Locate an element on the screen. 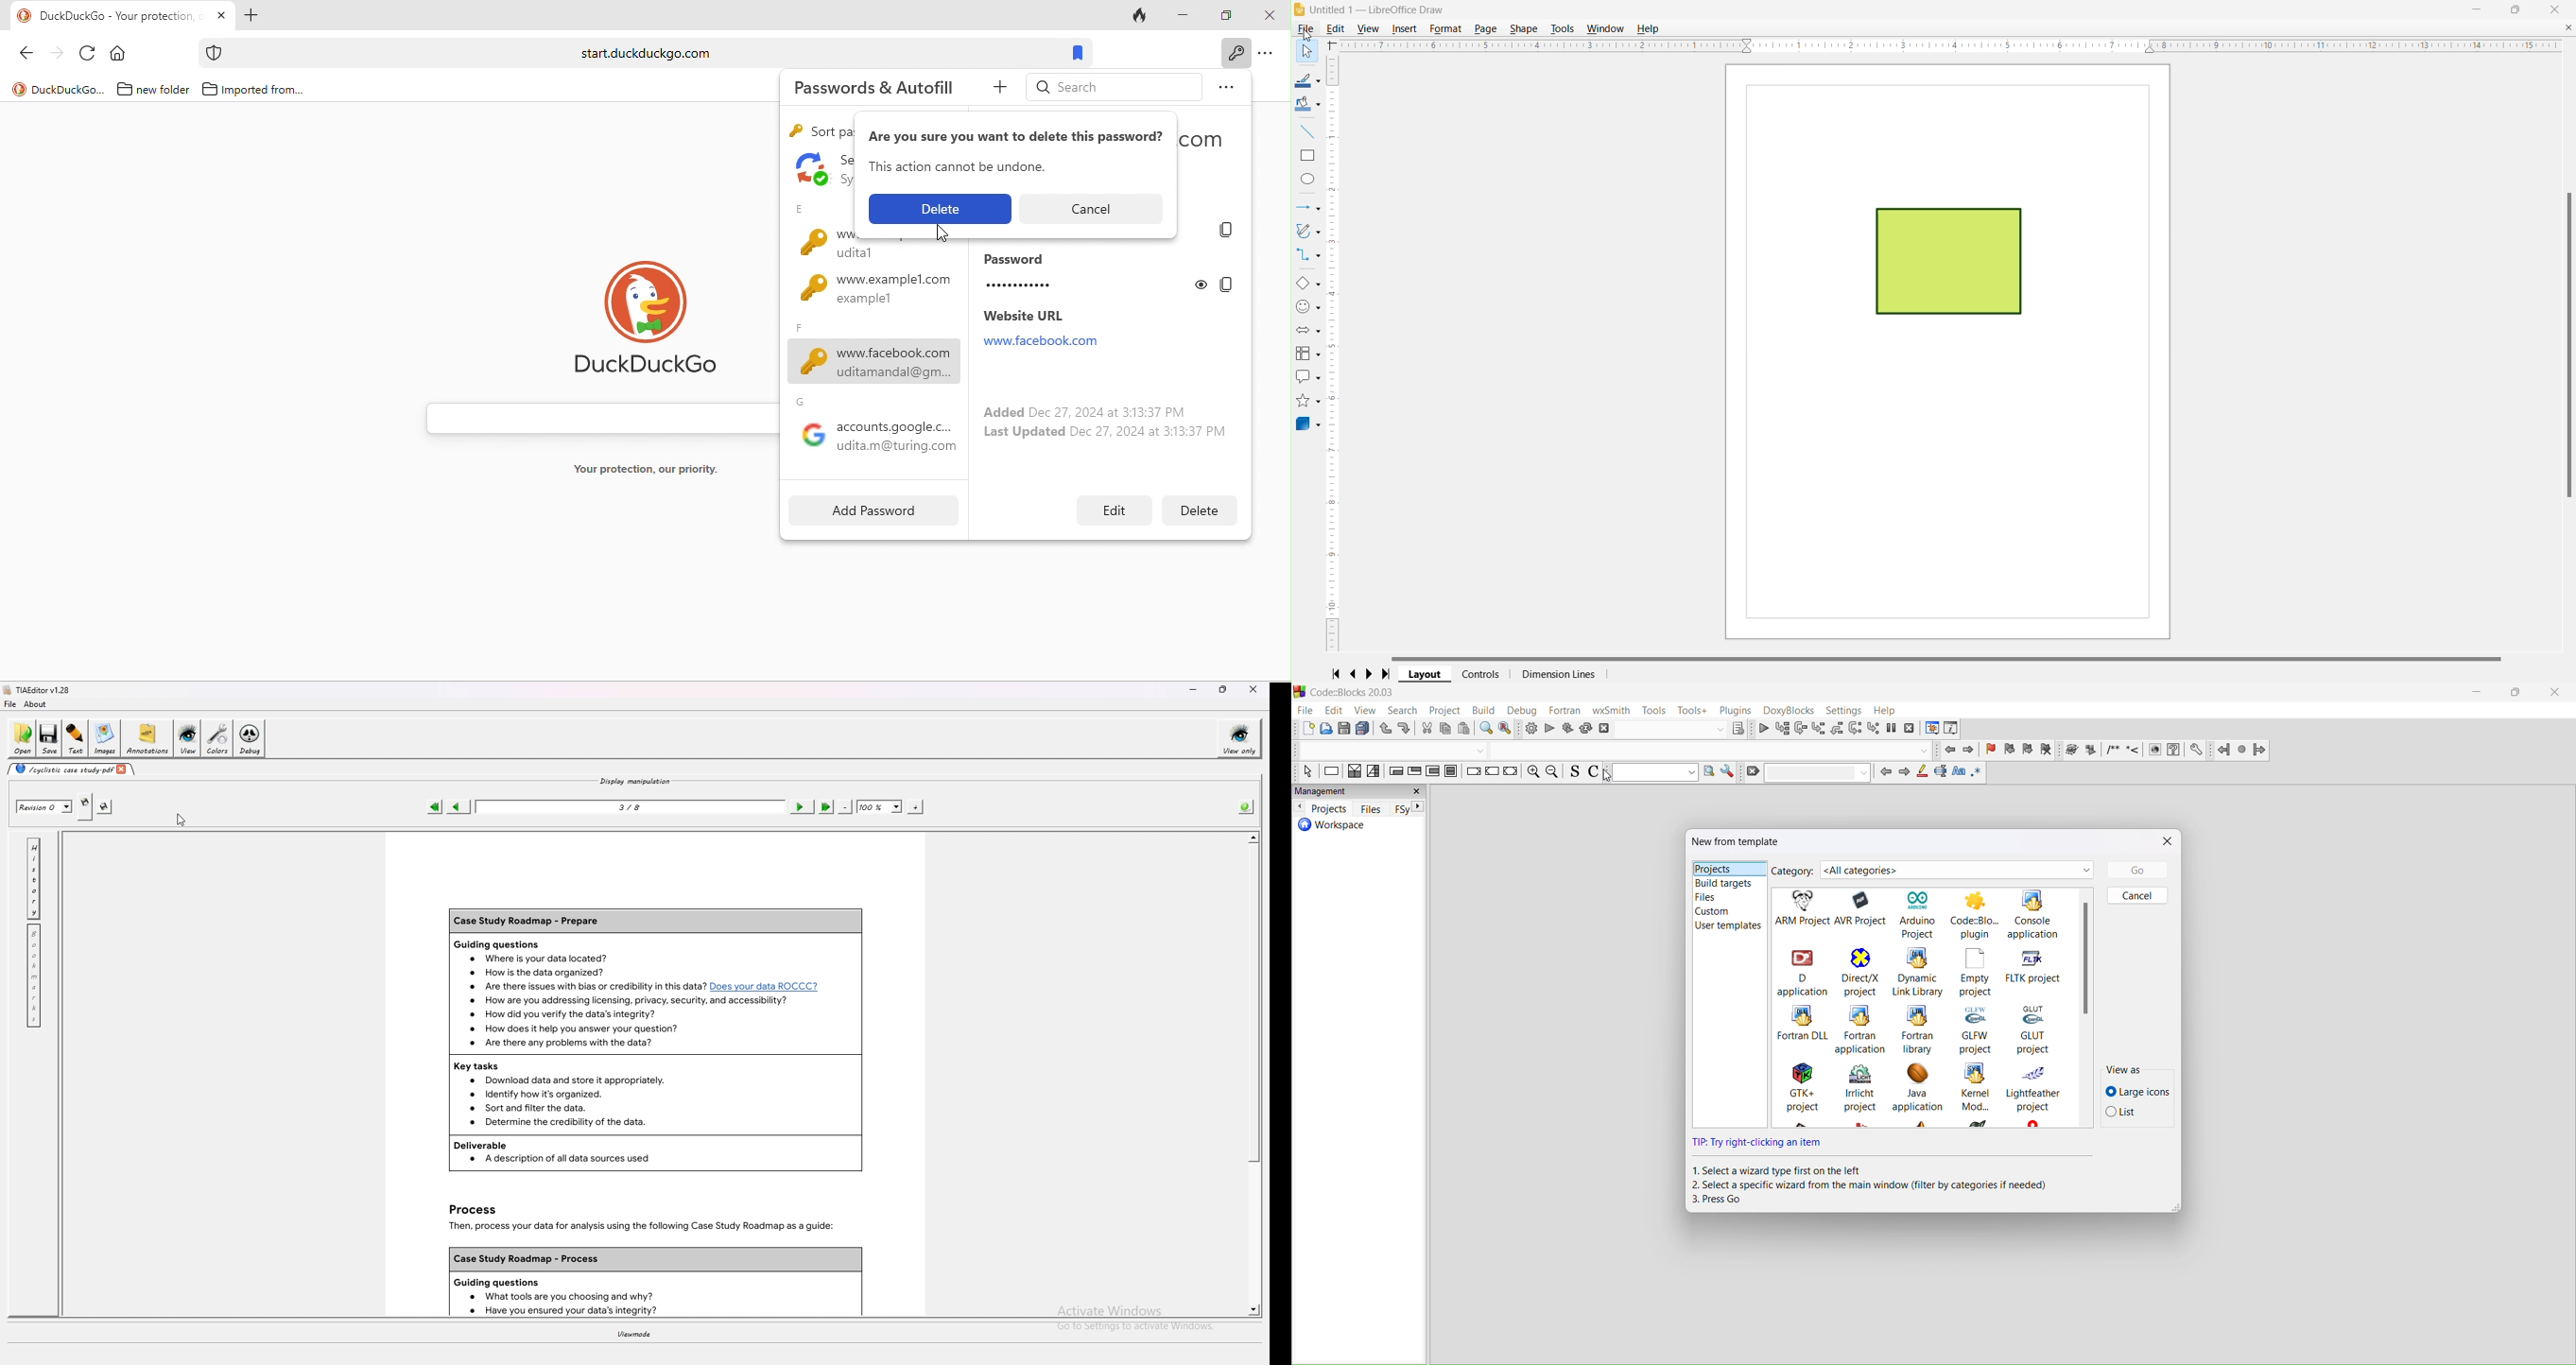 Image resolution: width=2576 pixels, height=1372 pixels. toggle bookmark is located at coordinates (1991, 751).